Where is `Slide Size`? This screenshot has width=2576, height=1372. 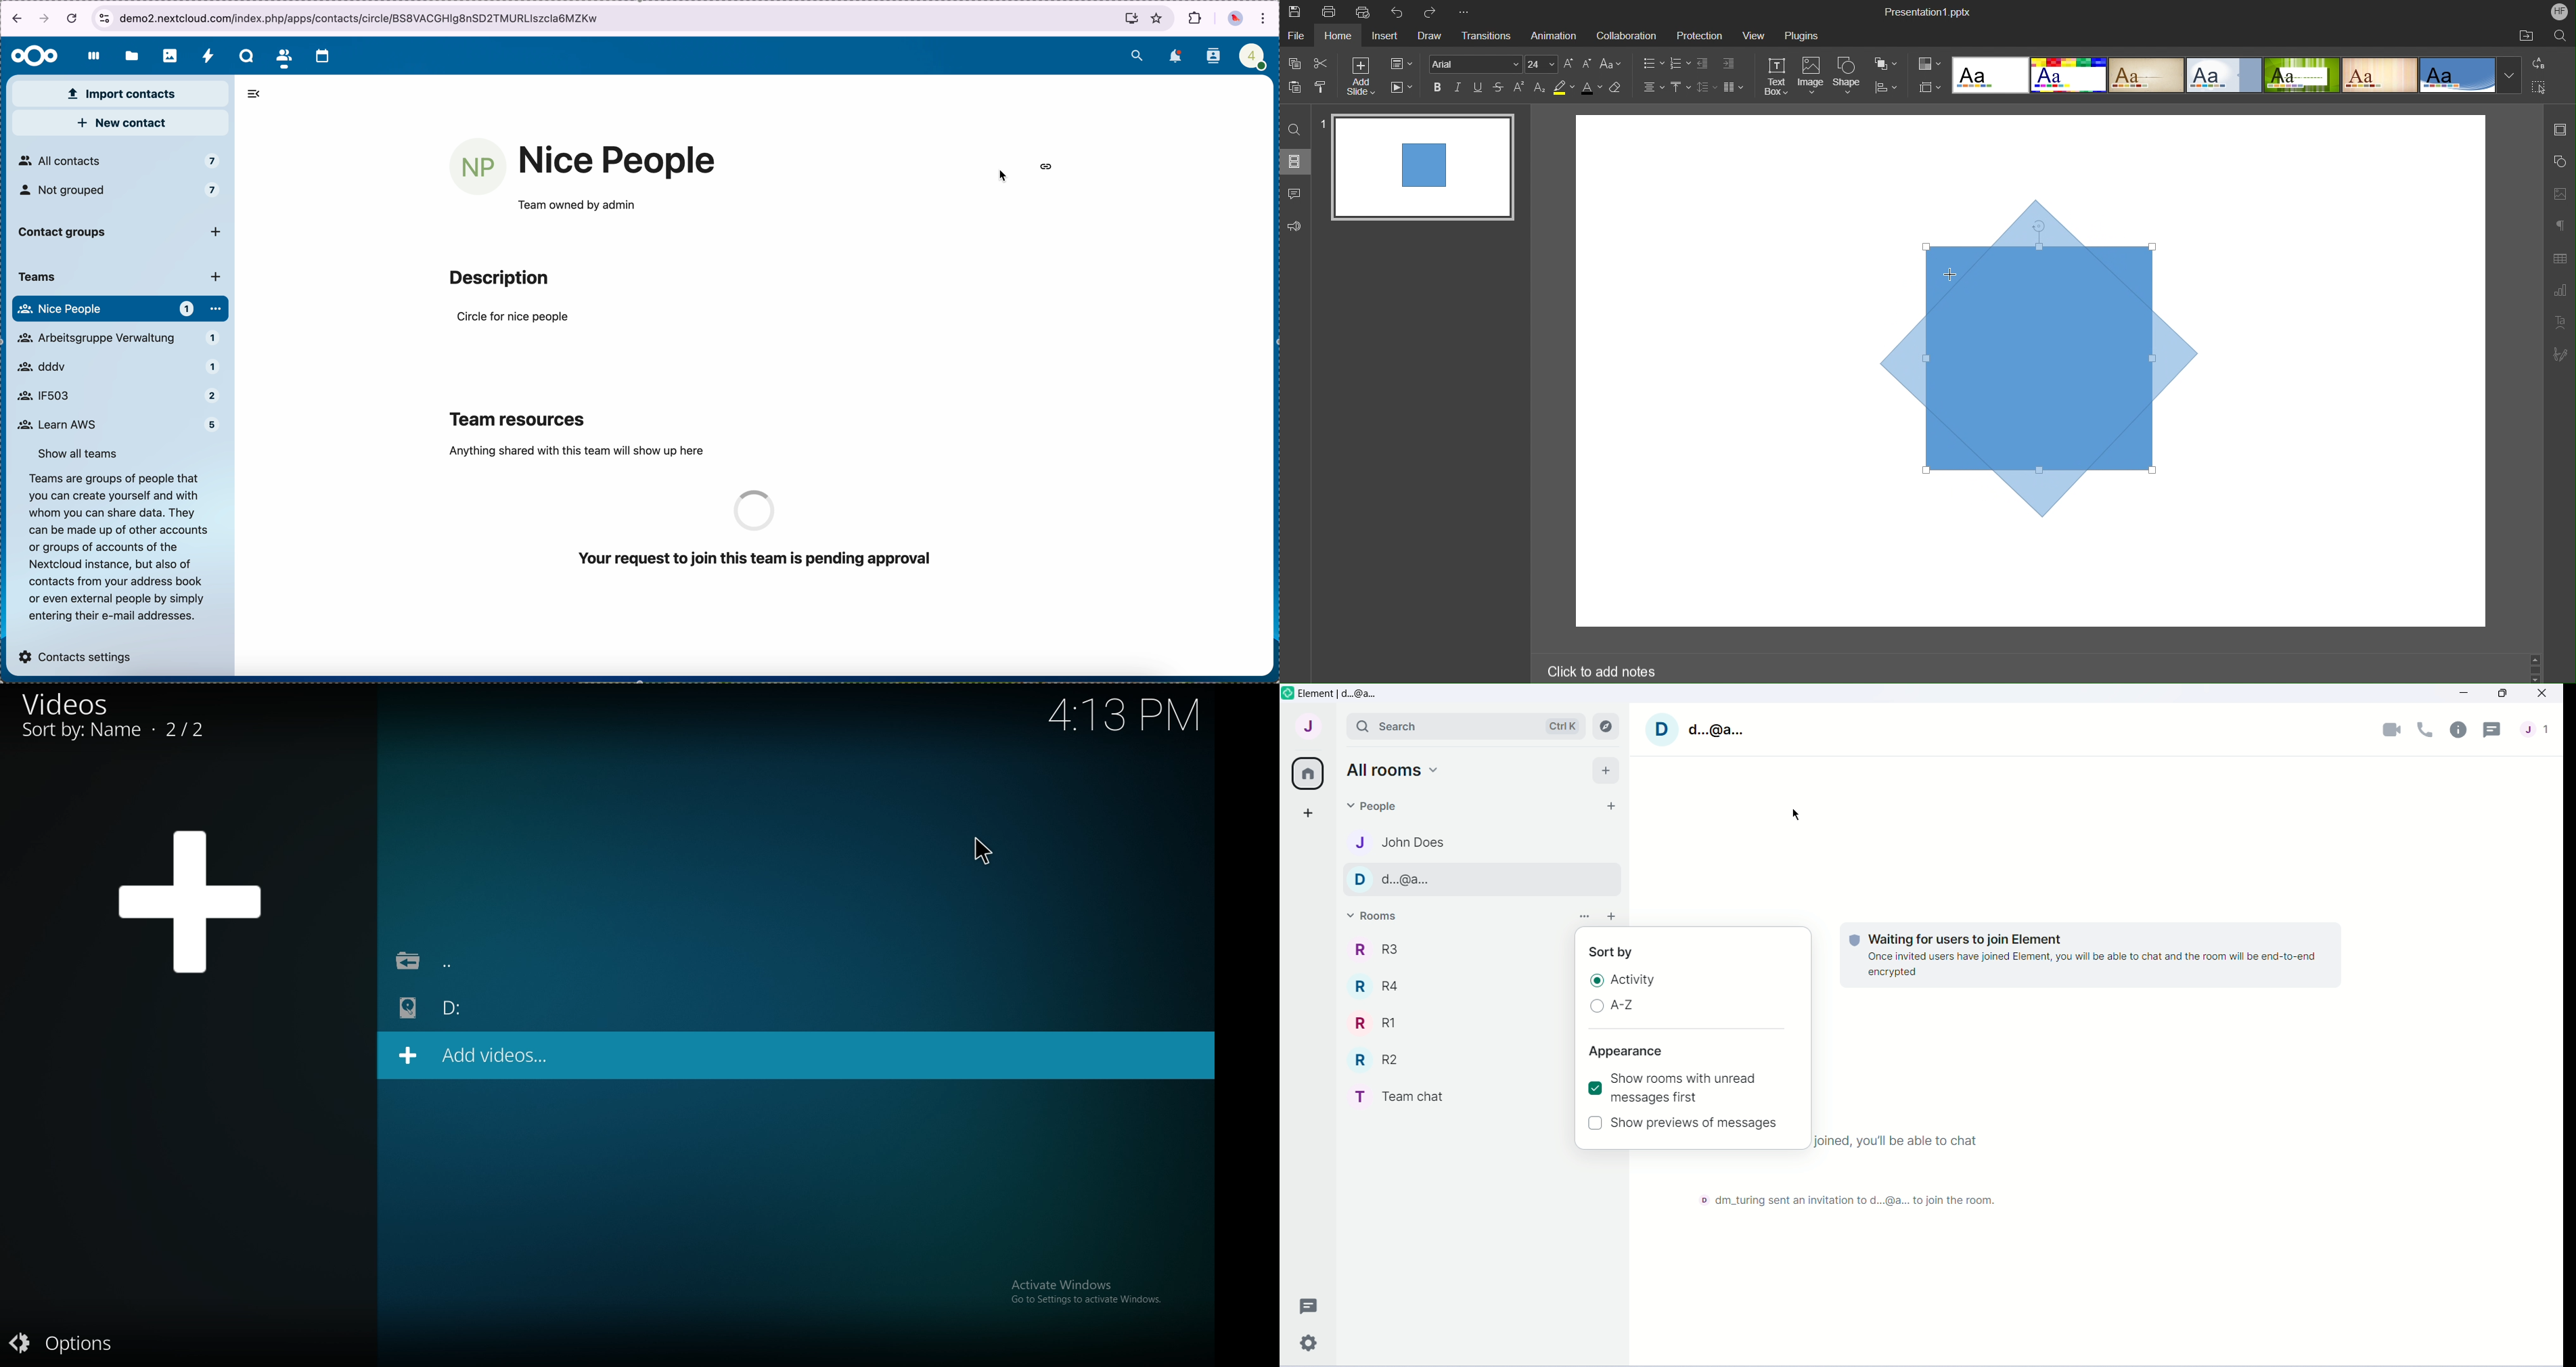
Slide Size is located at coordinates (1928, 87).